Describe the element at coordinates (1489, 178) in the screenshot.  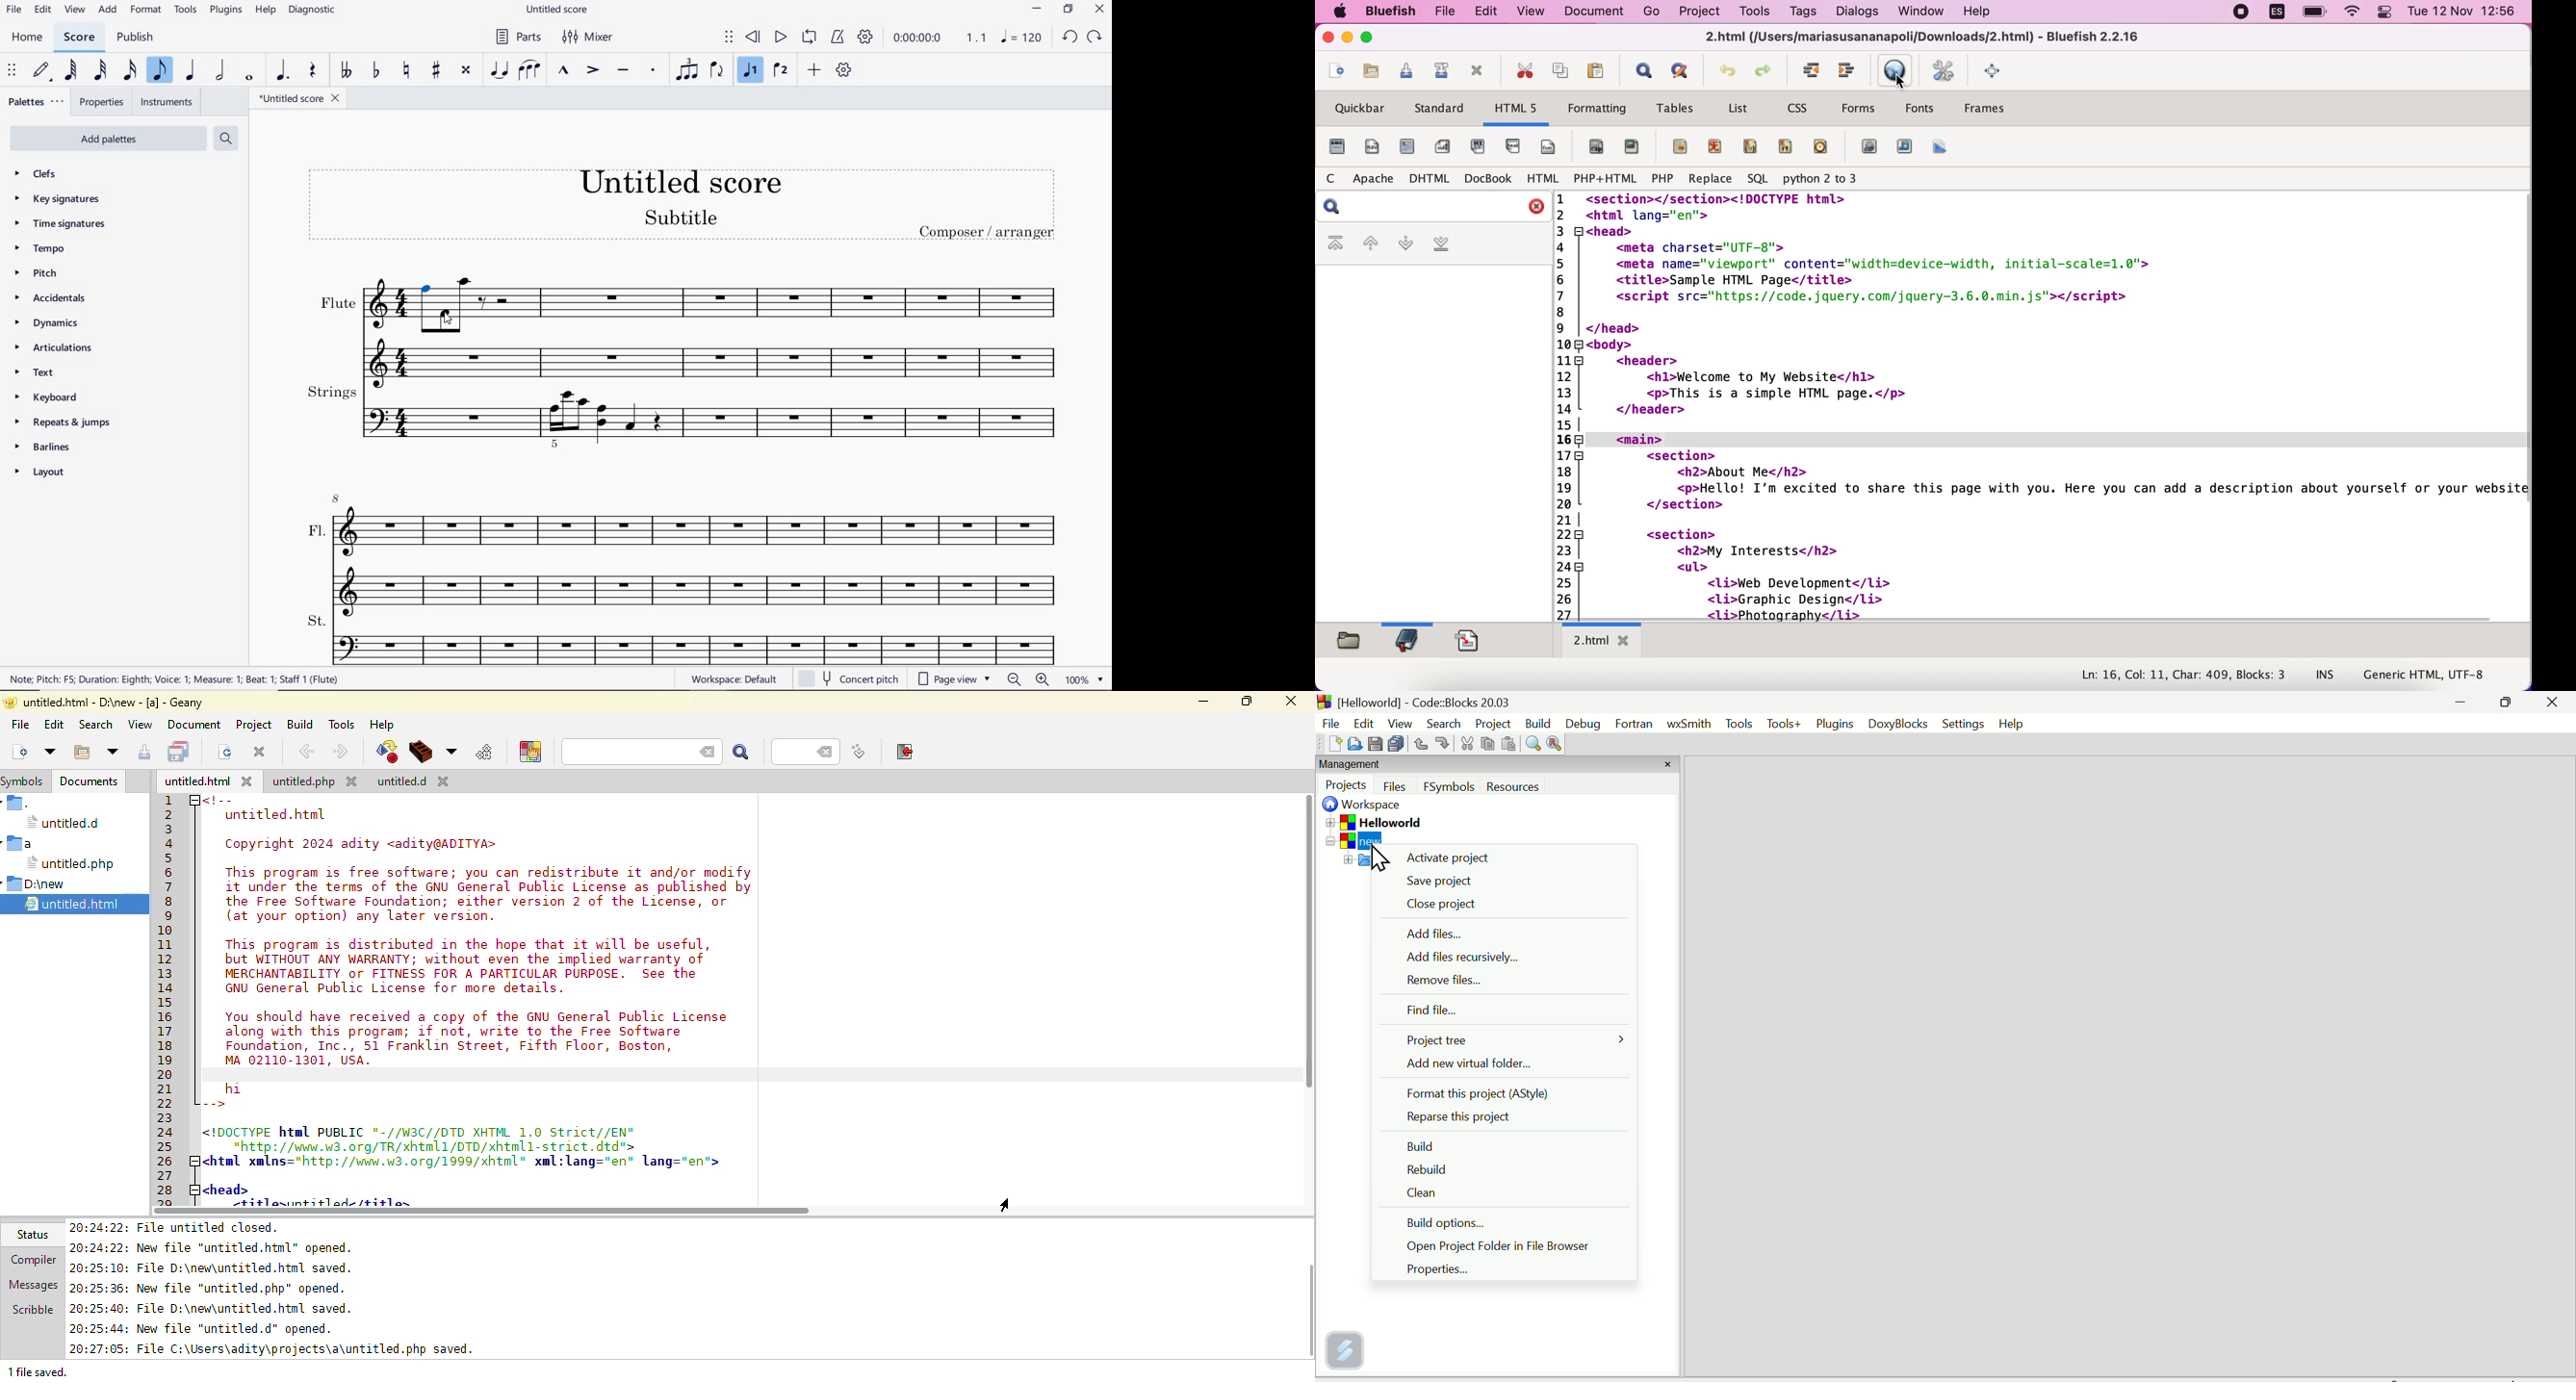
I see `docbook` at that location.